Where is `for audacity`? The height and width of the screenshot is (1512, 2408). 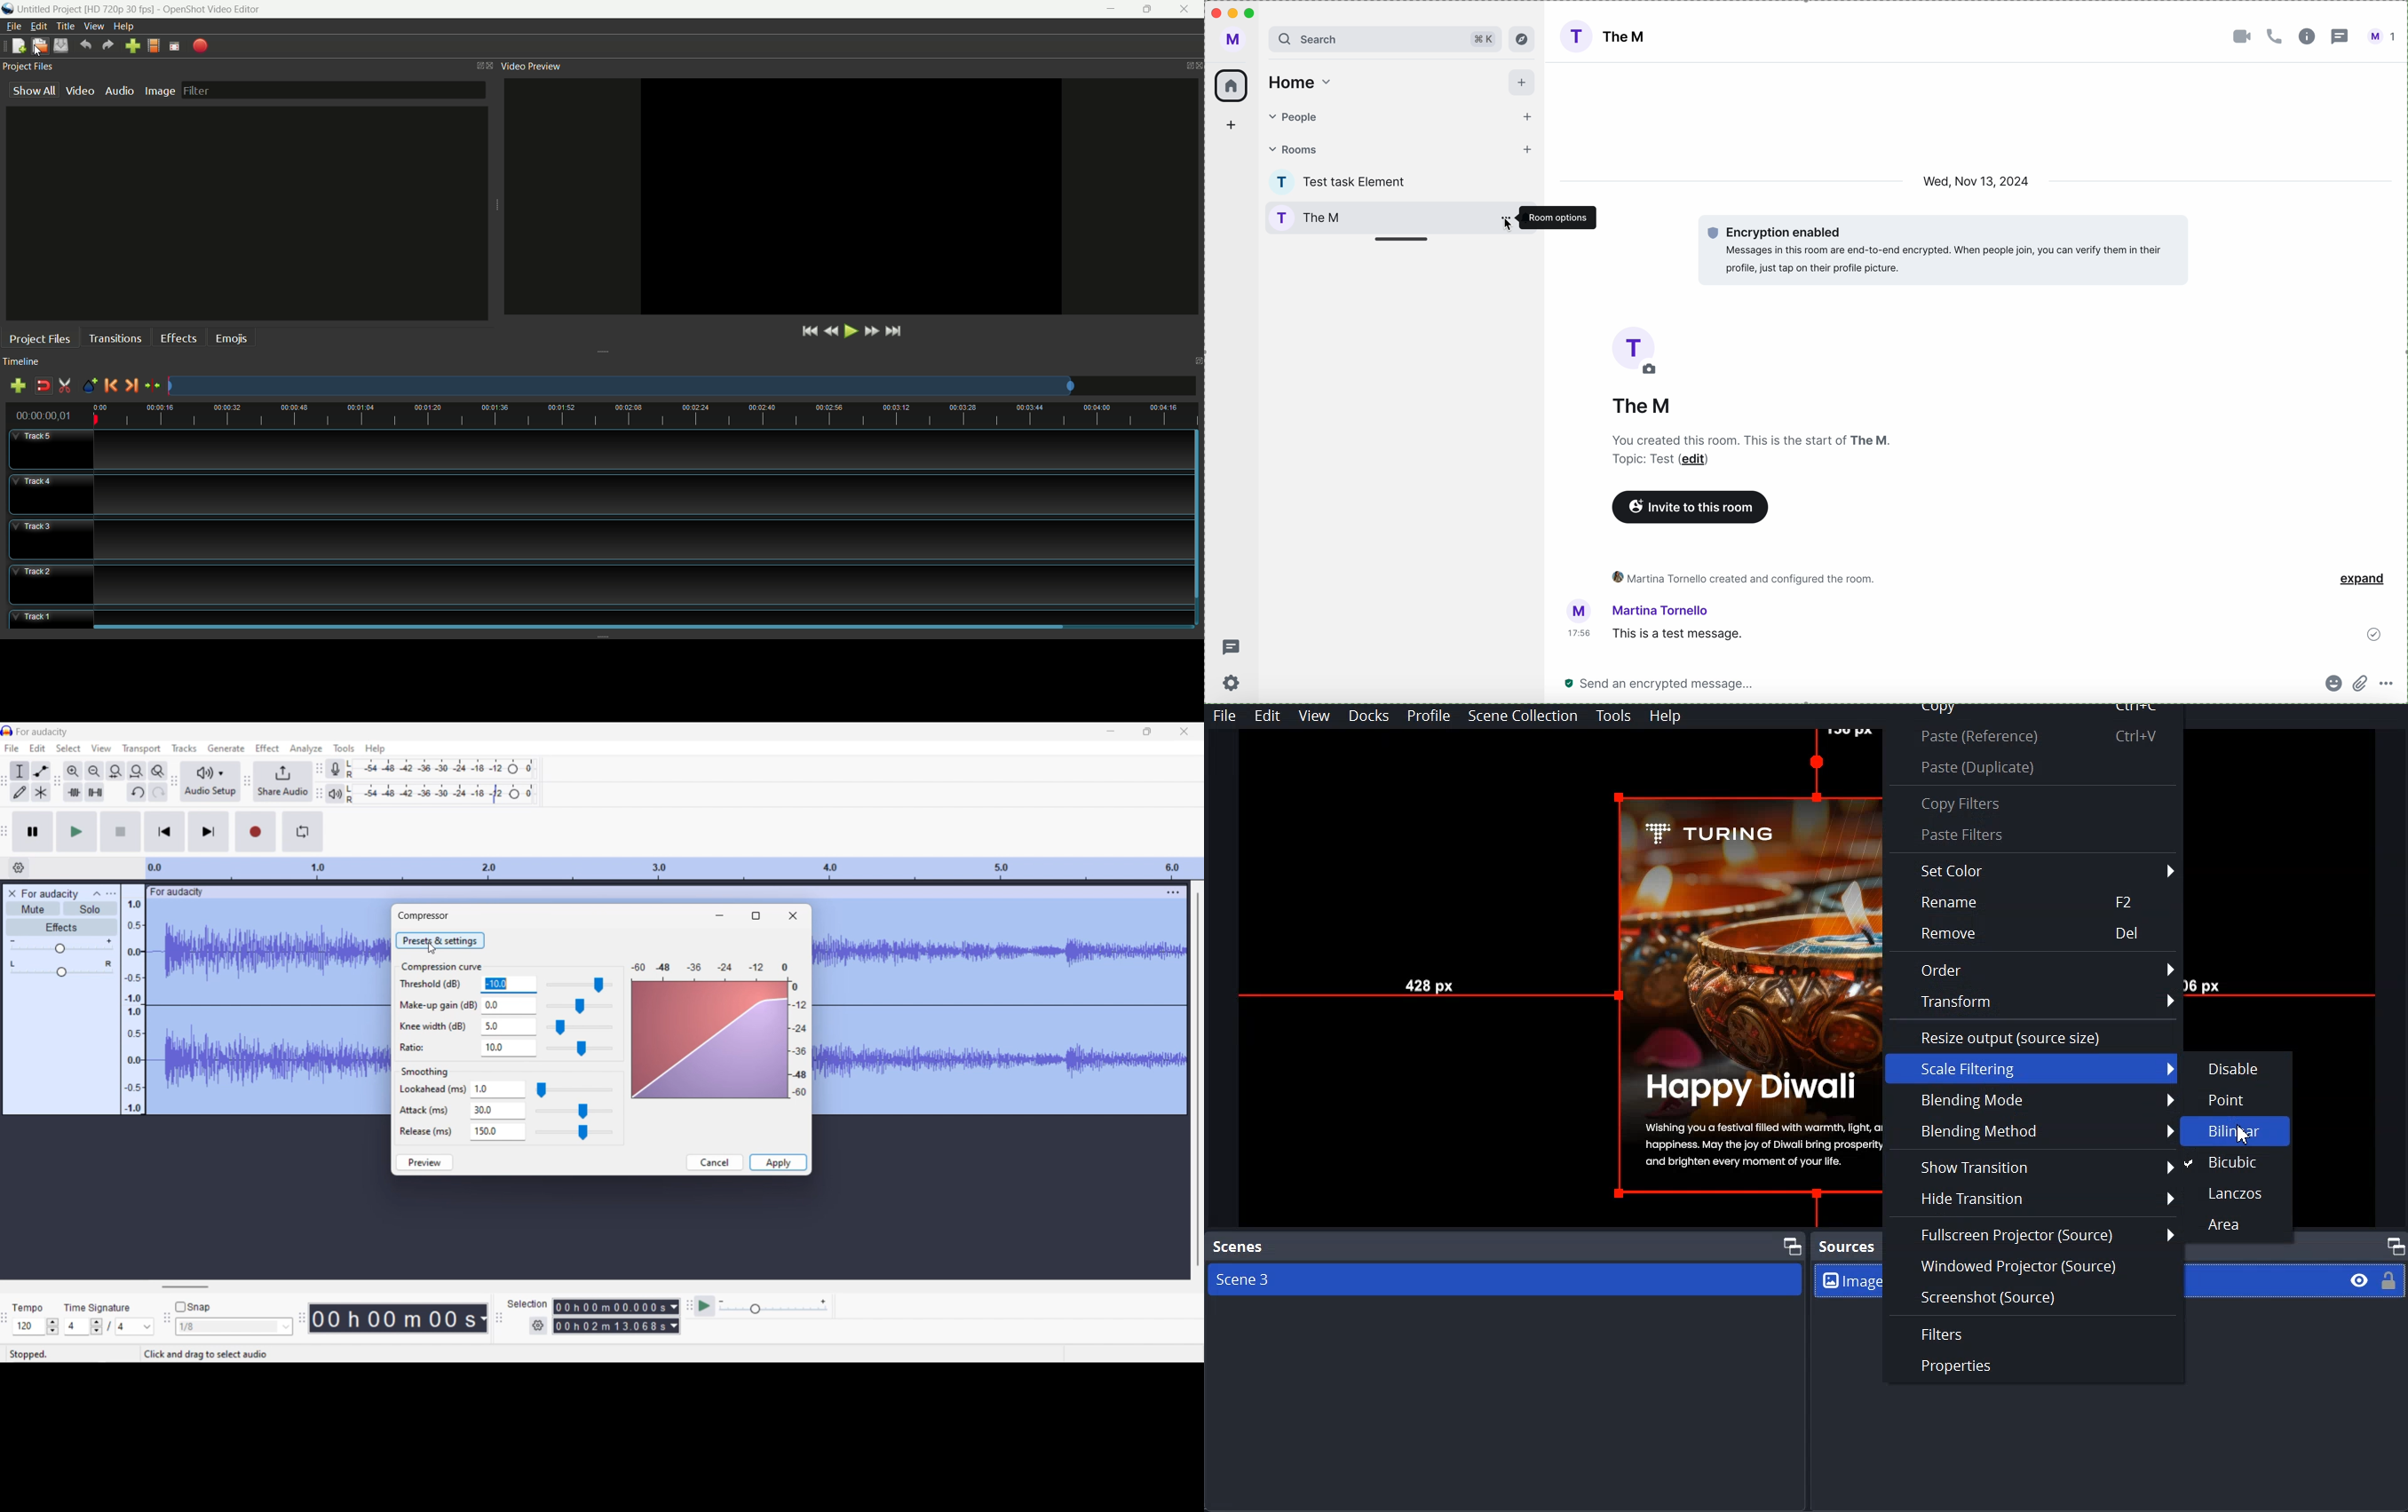 for audacity is located at coordinates (178, 892).